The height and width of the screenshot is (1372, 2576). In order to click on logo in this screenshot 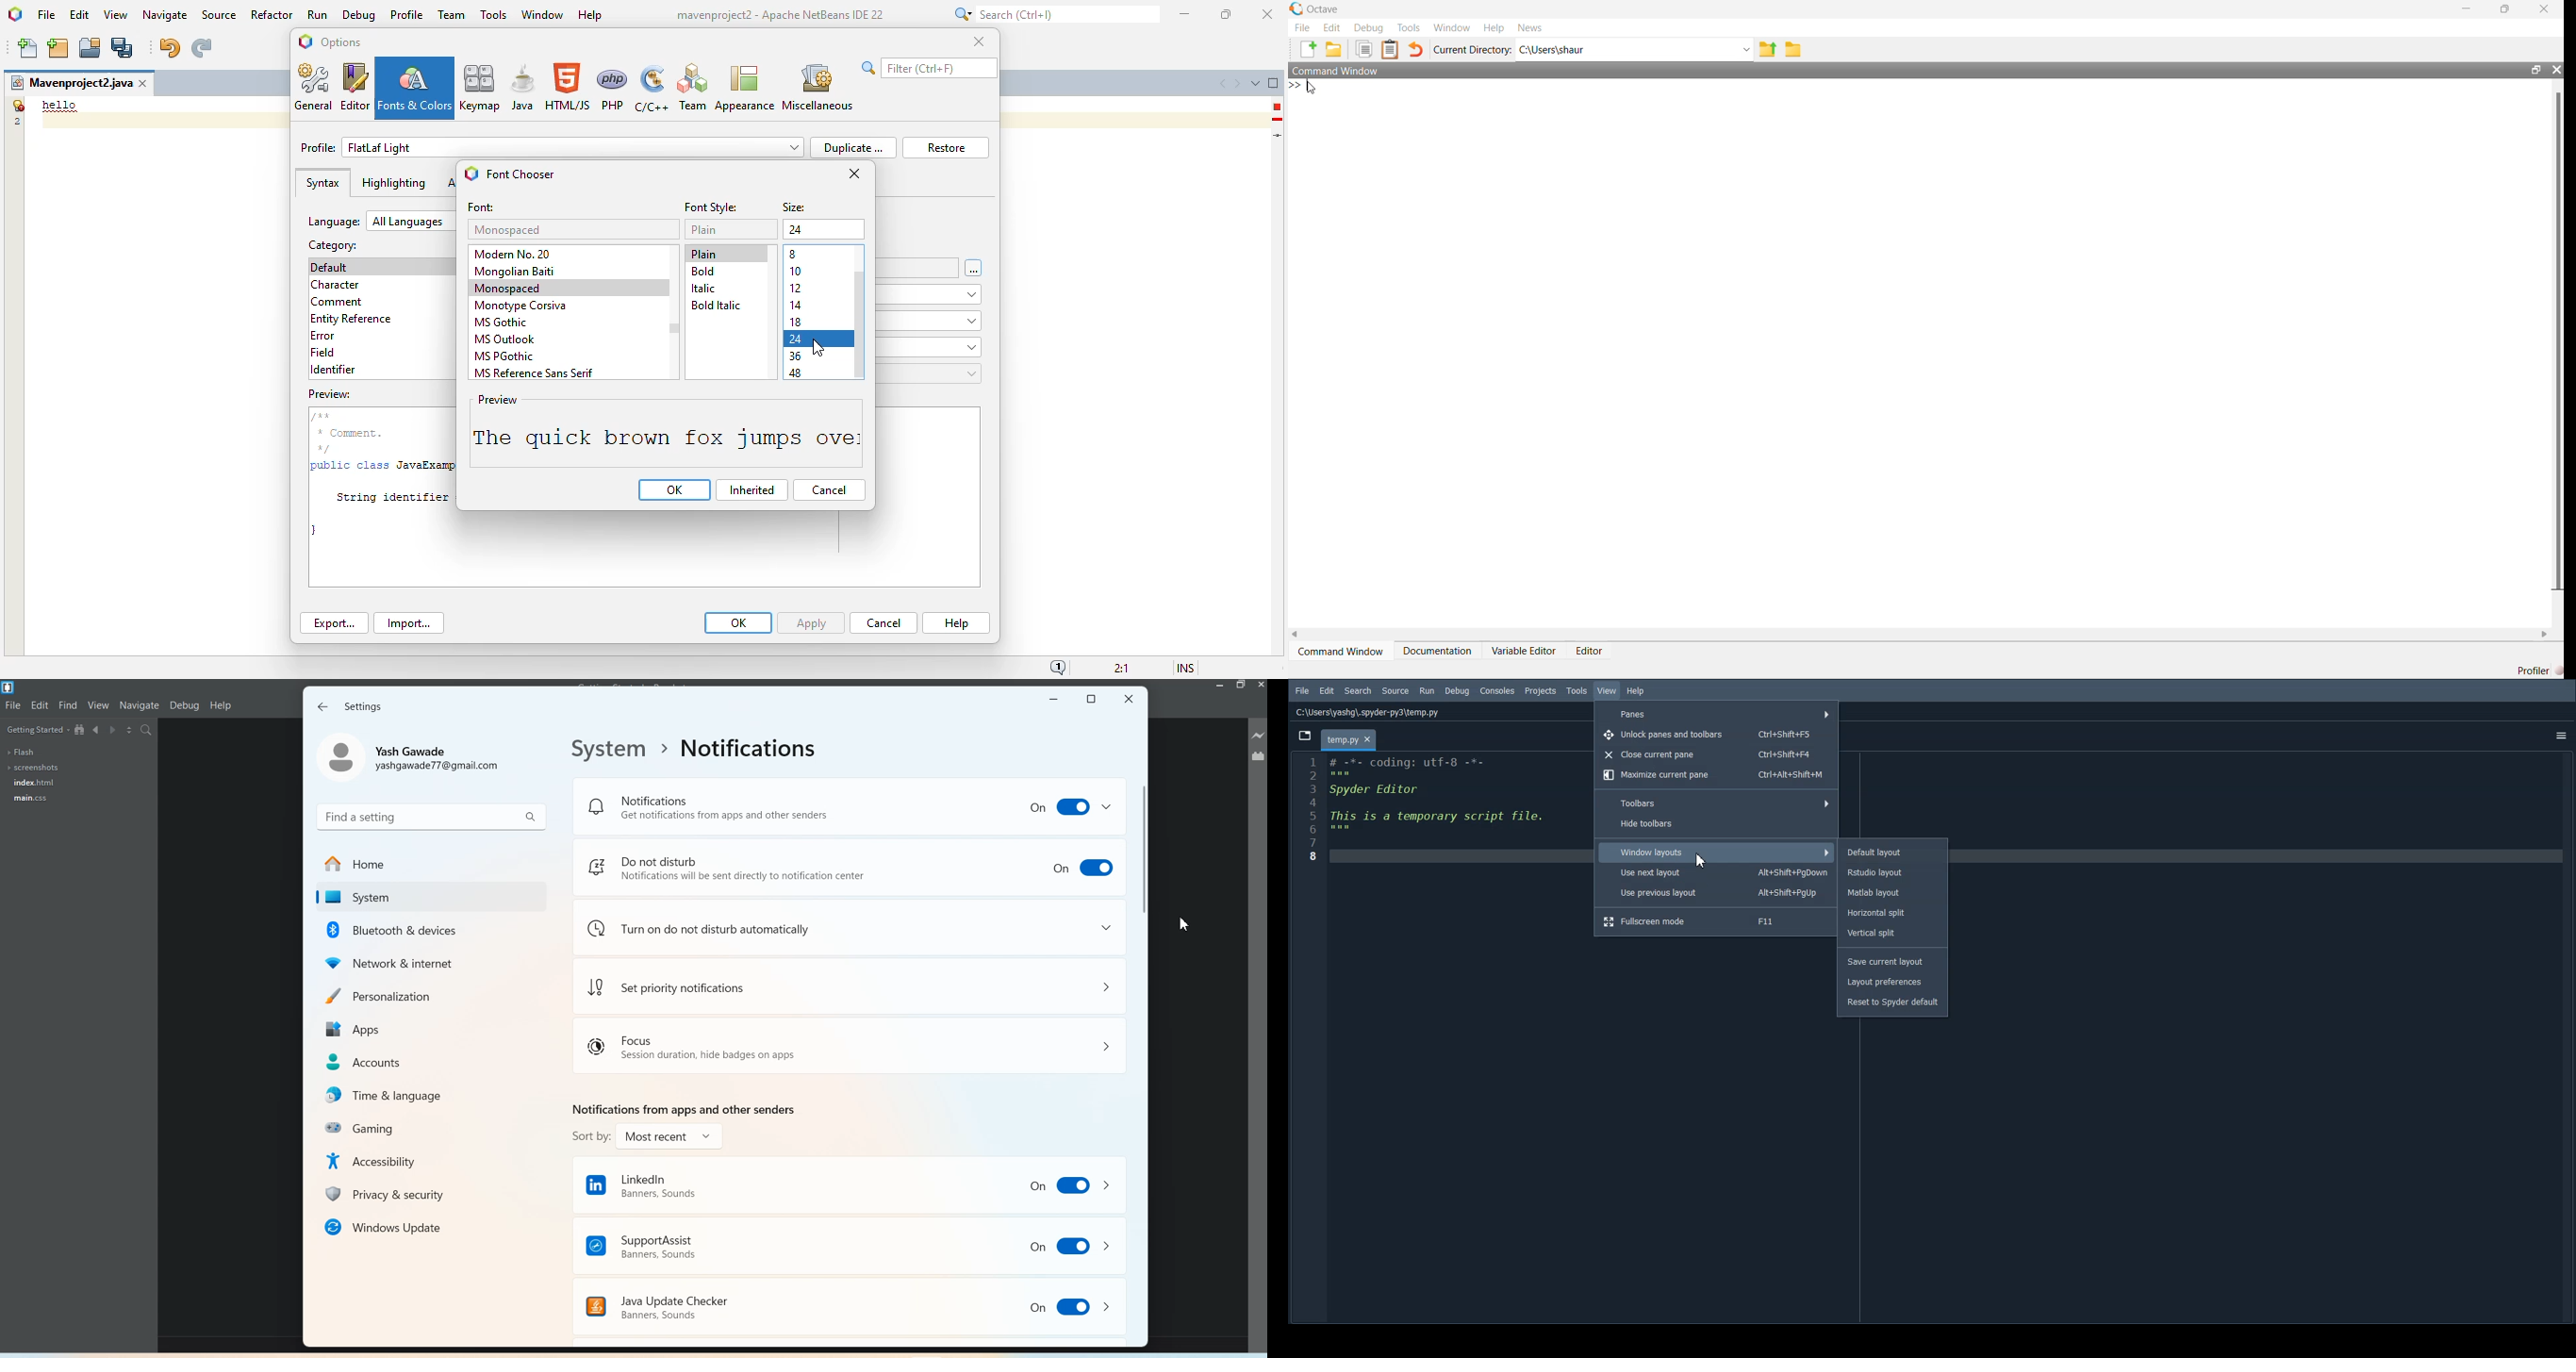, I will do `click(16, 14)`.